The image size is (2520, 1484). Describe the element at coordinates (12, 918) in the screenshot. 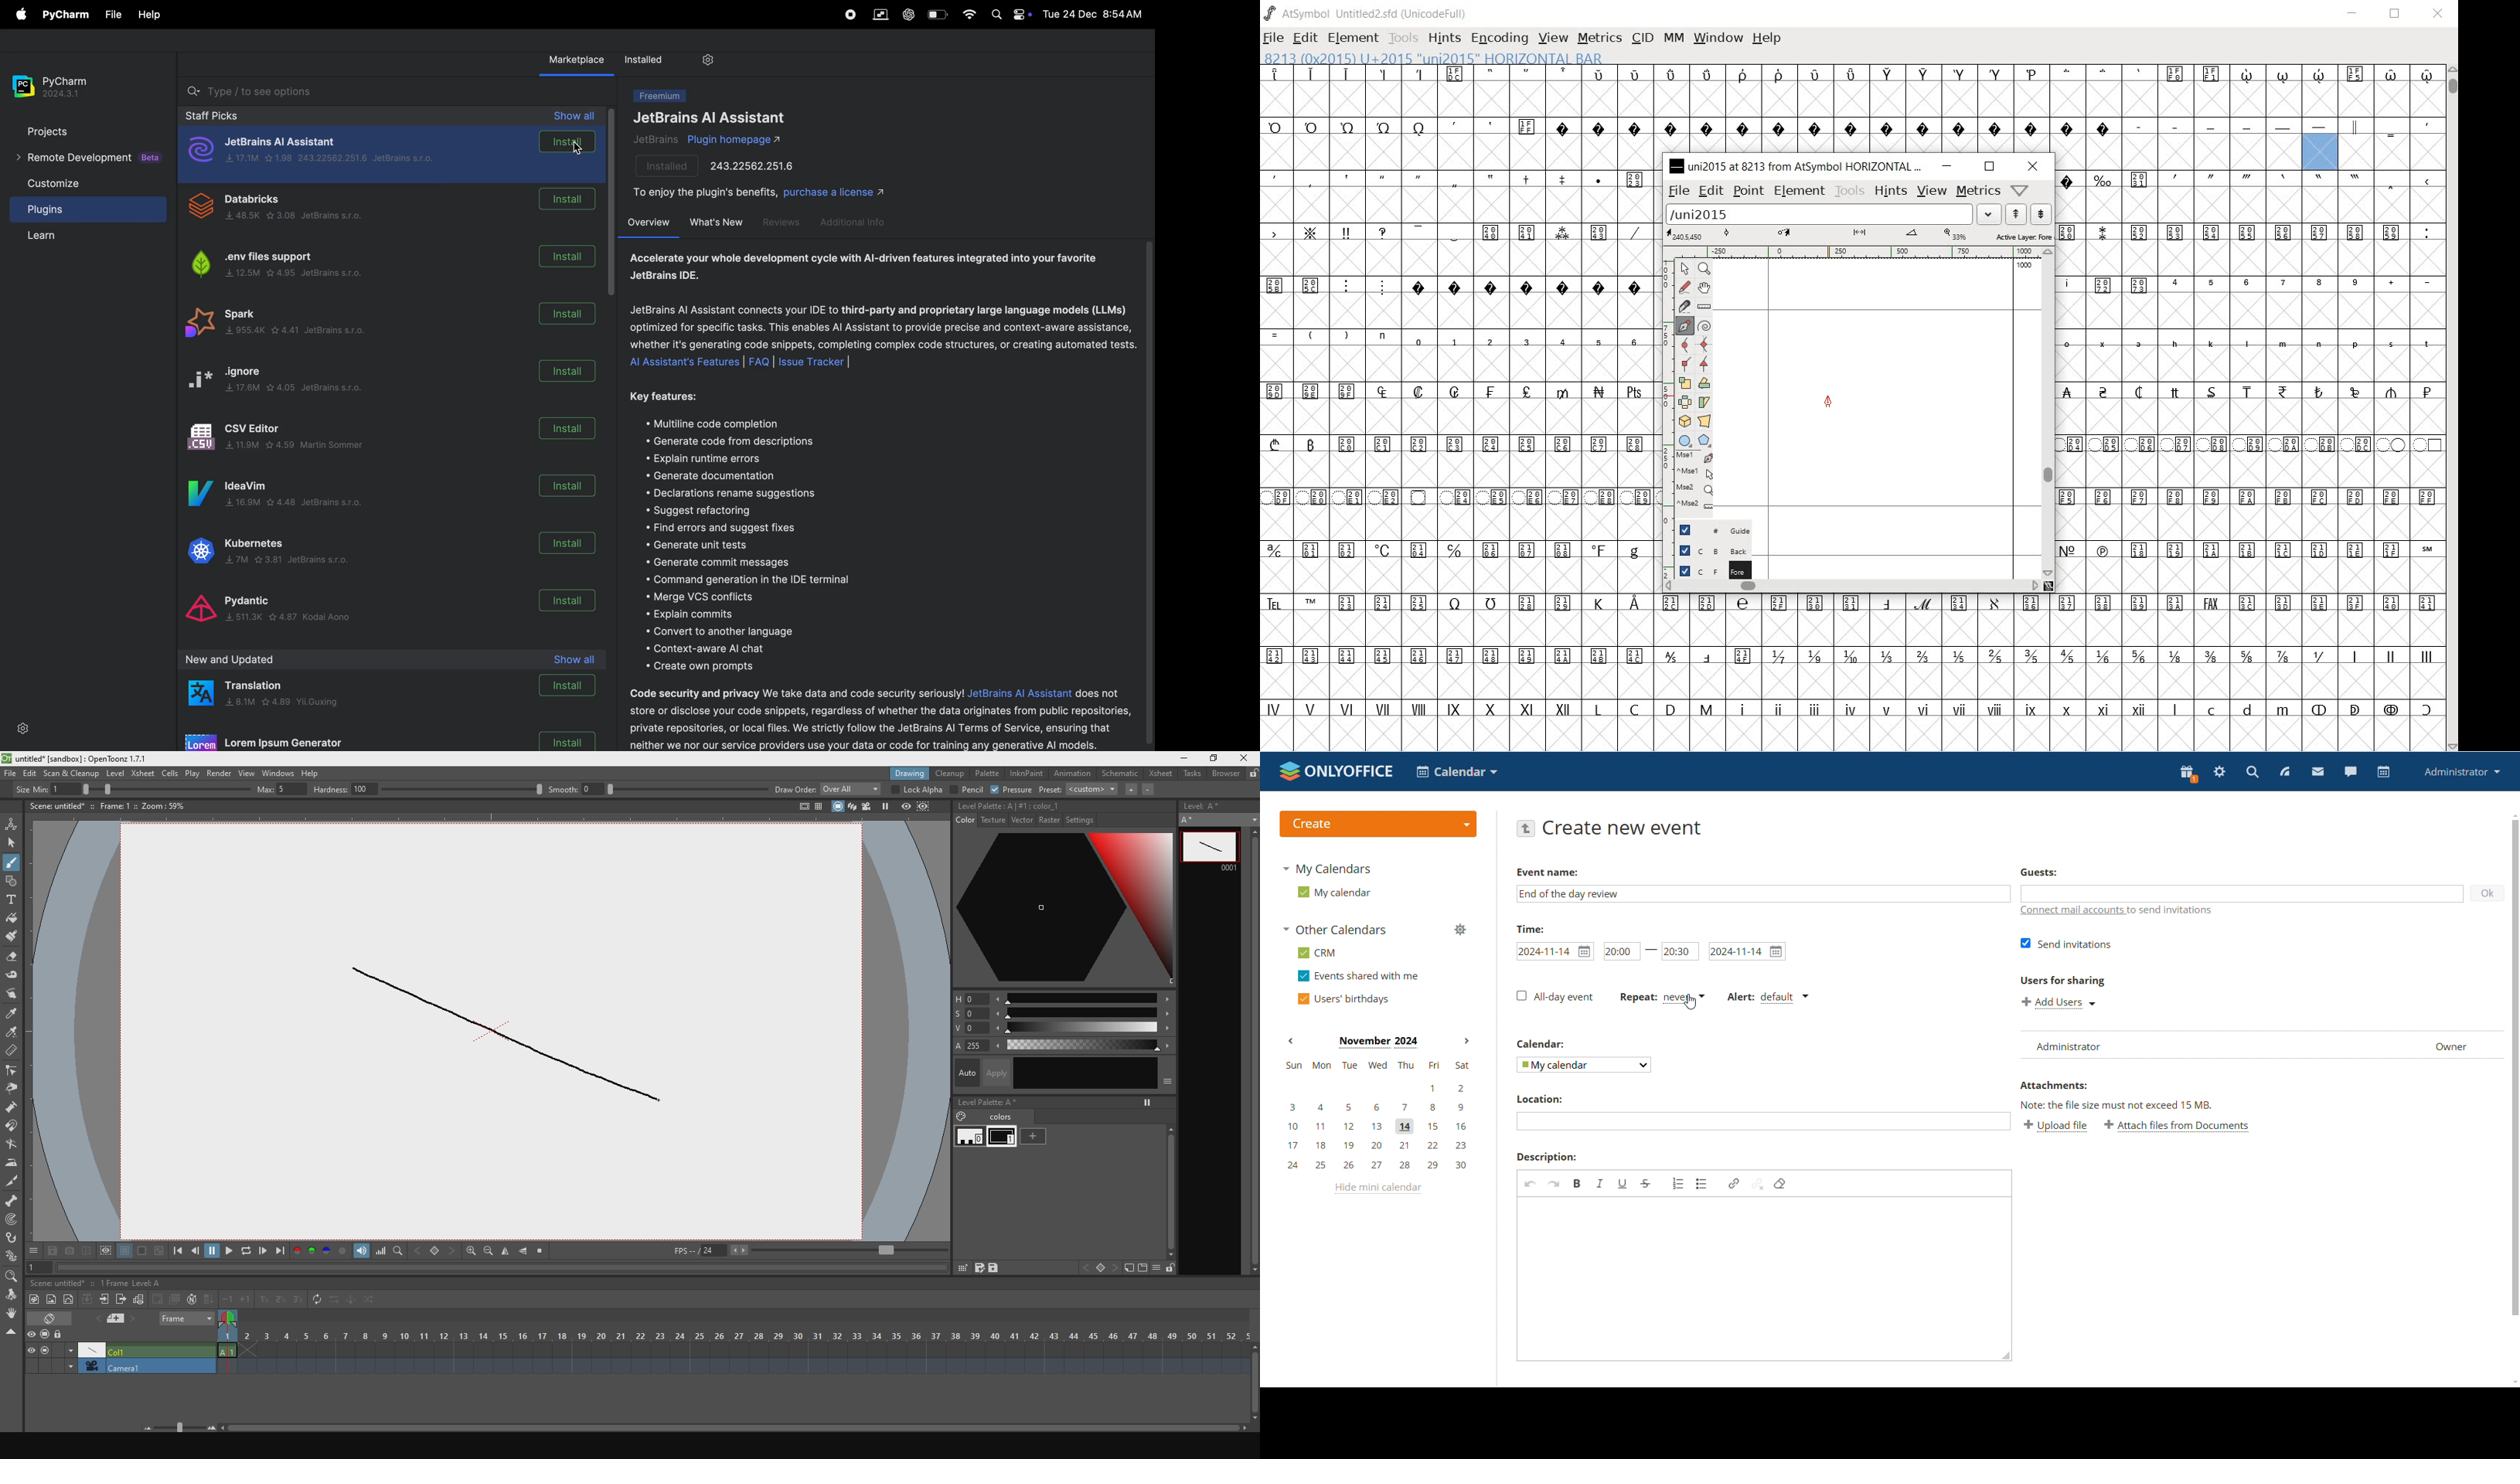

I see `fill` at that location.